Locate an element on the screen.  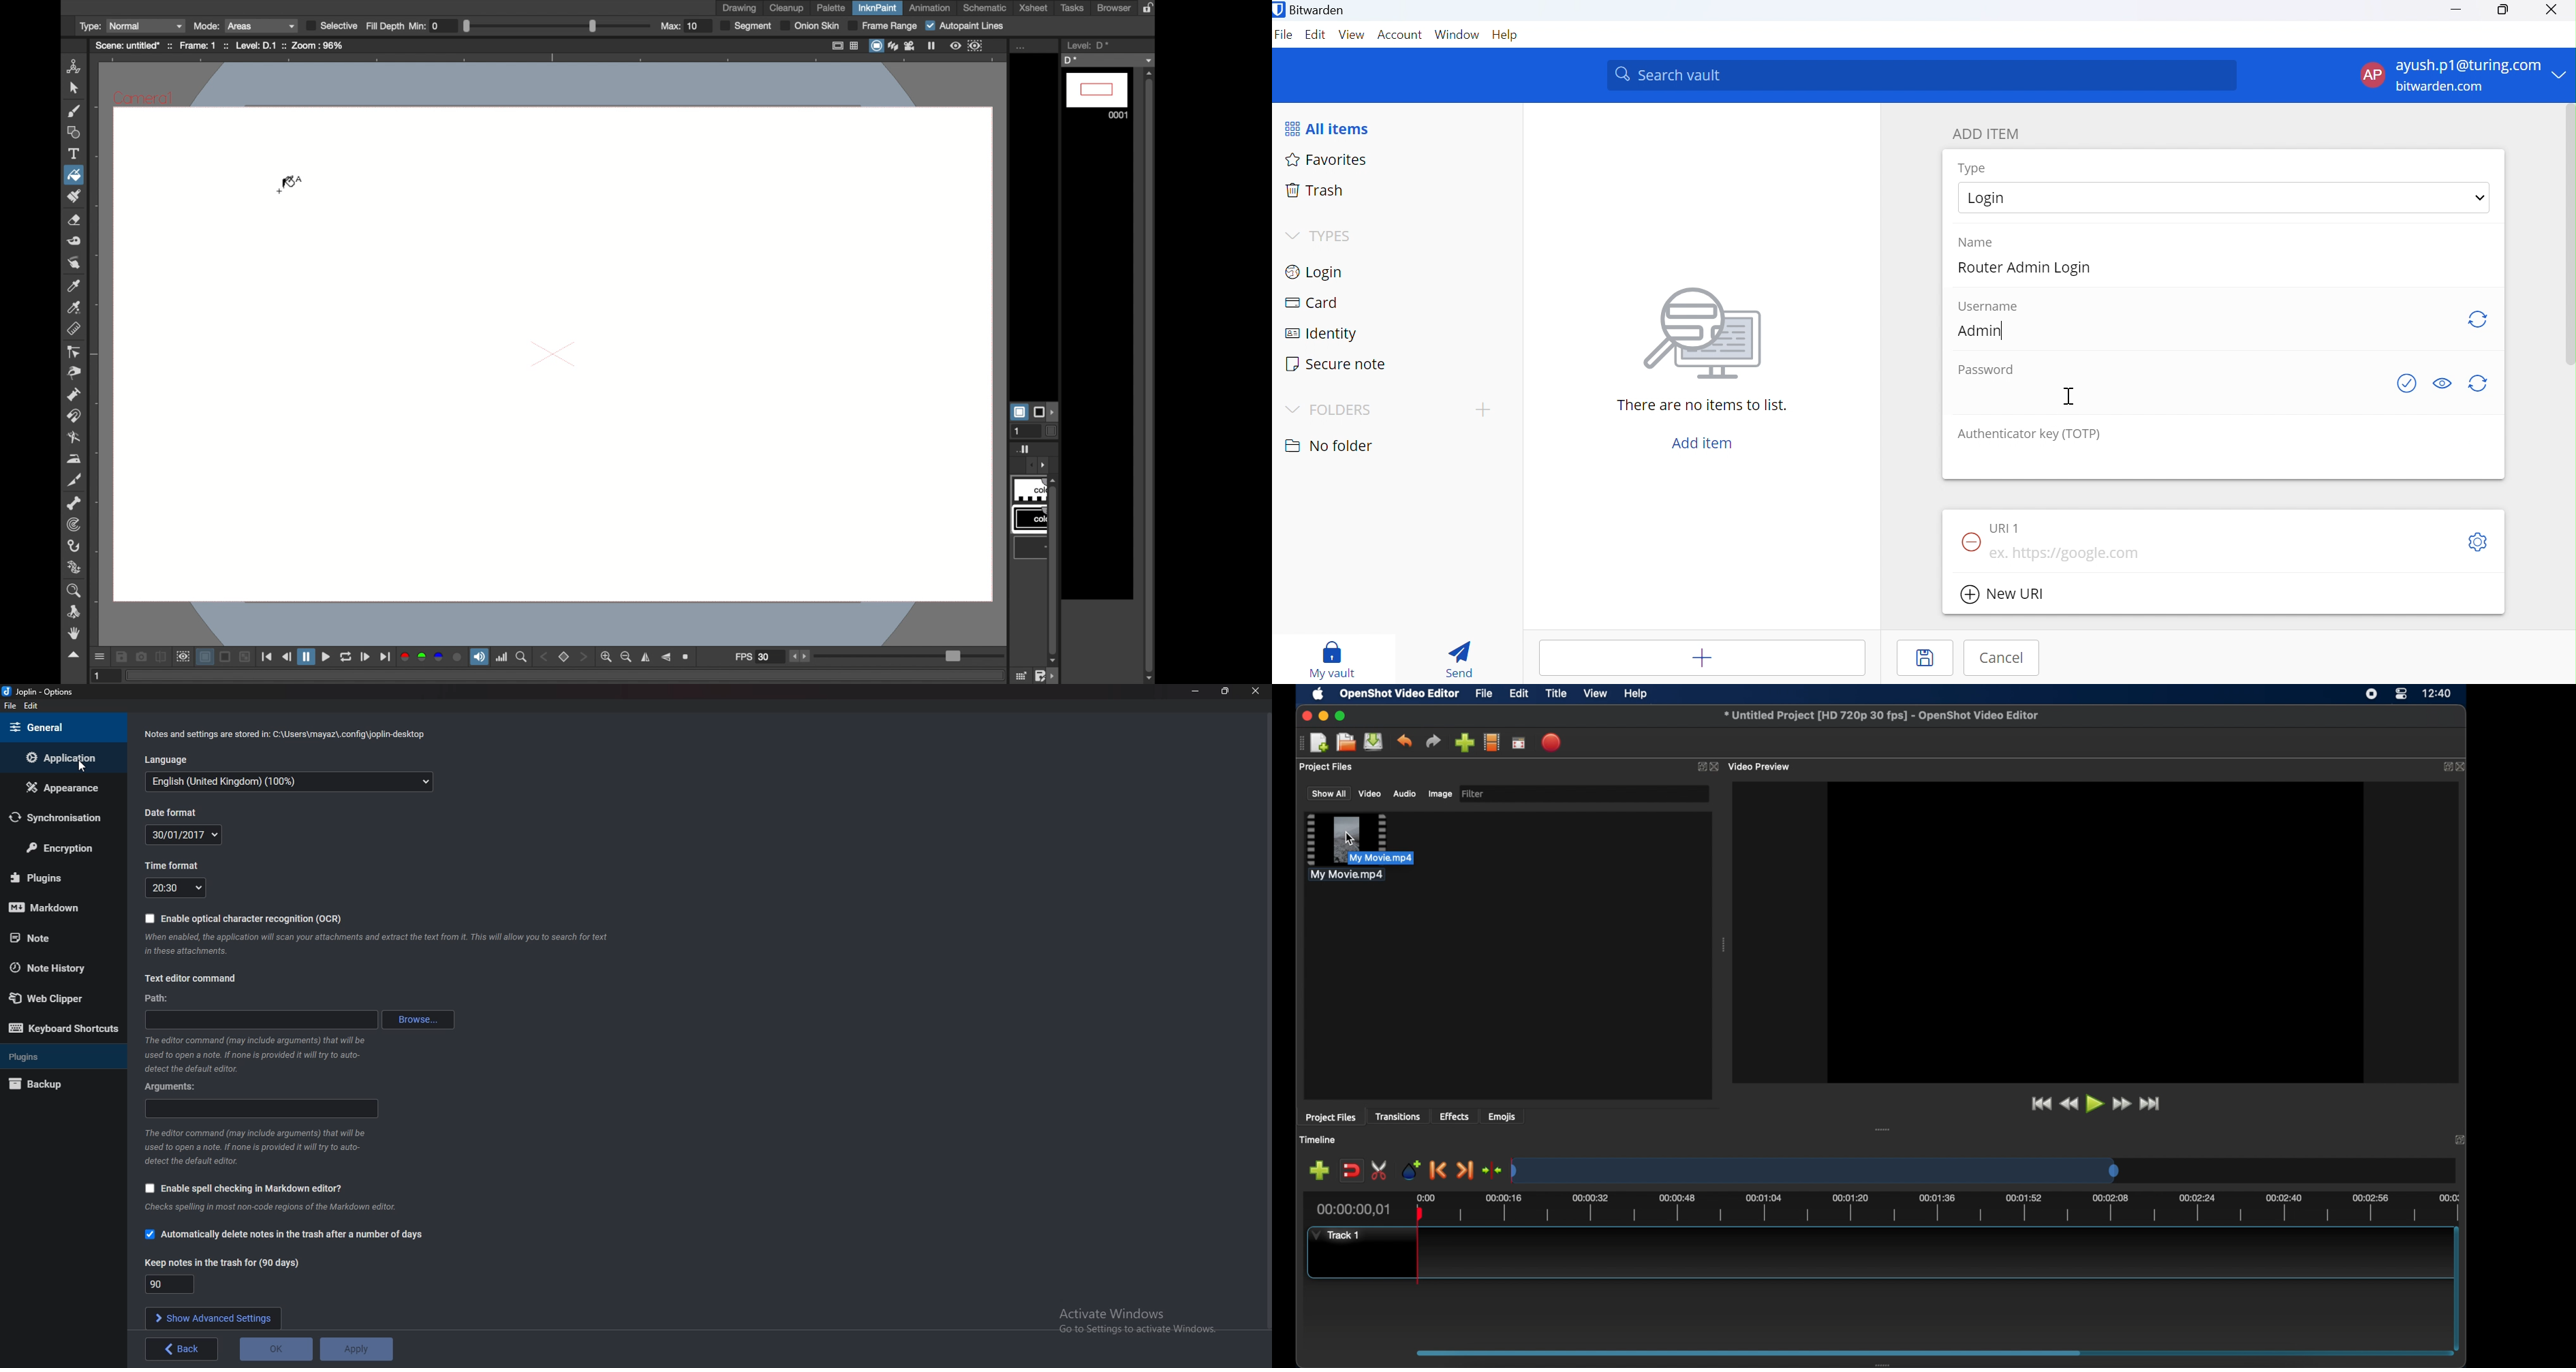
Mark down is located at coordinates (58, 906).